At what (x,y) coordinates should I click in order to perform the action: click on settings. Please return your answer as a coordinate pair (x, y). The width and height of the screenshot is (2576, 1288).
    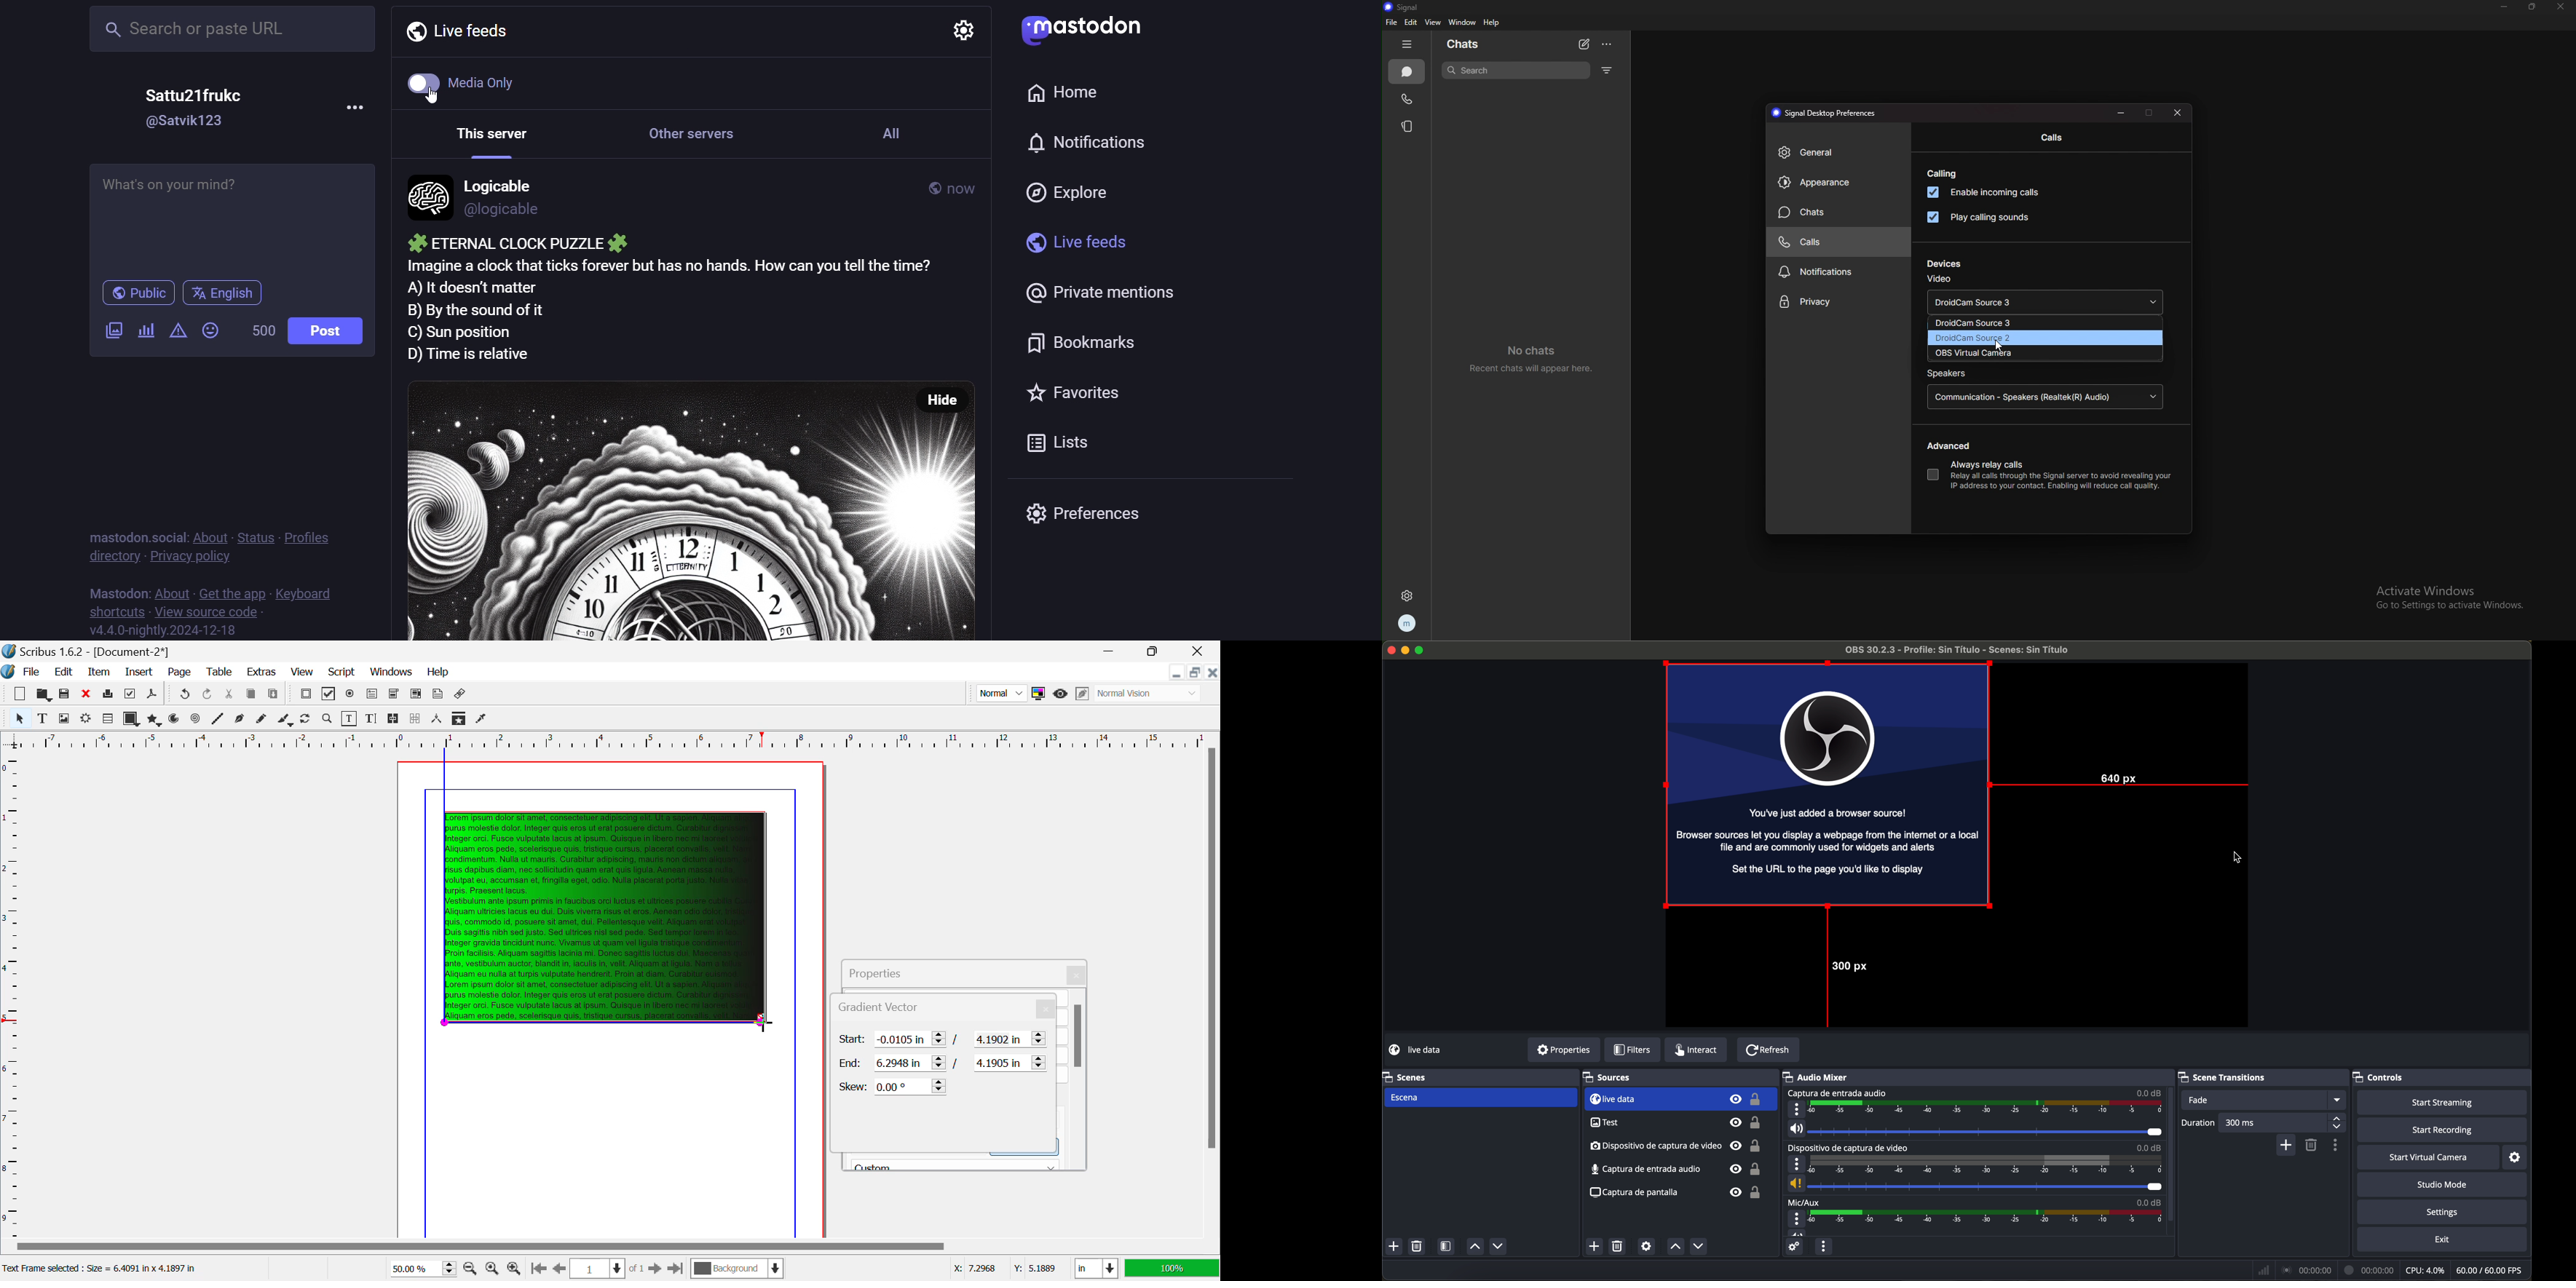
    Looking at the image, I should click on (2444, 1212).